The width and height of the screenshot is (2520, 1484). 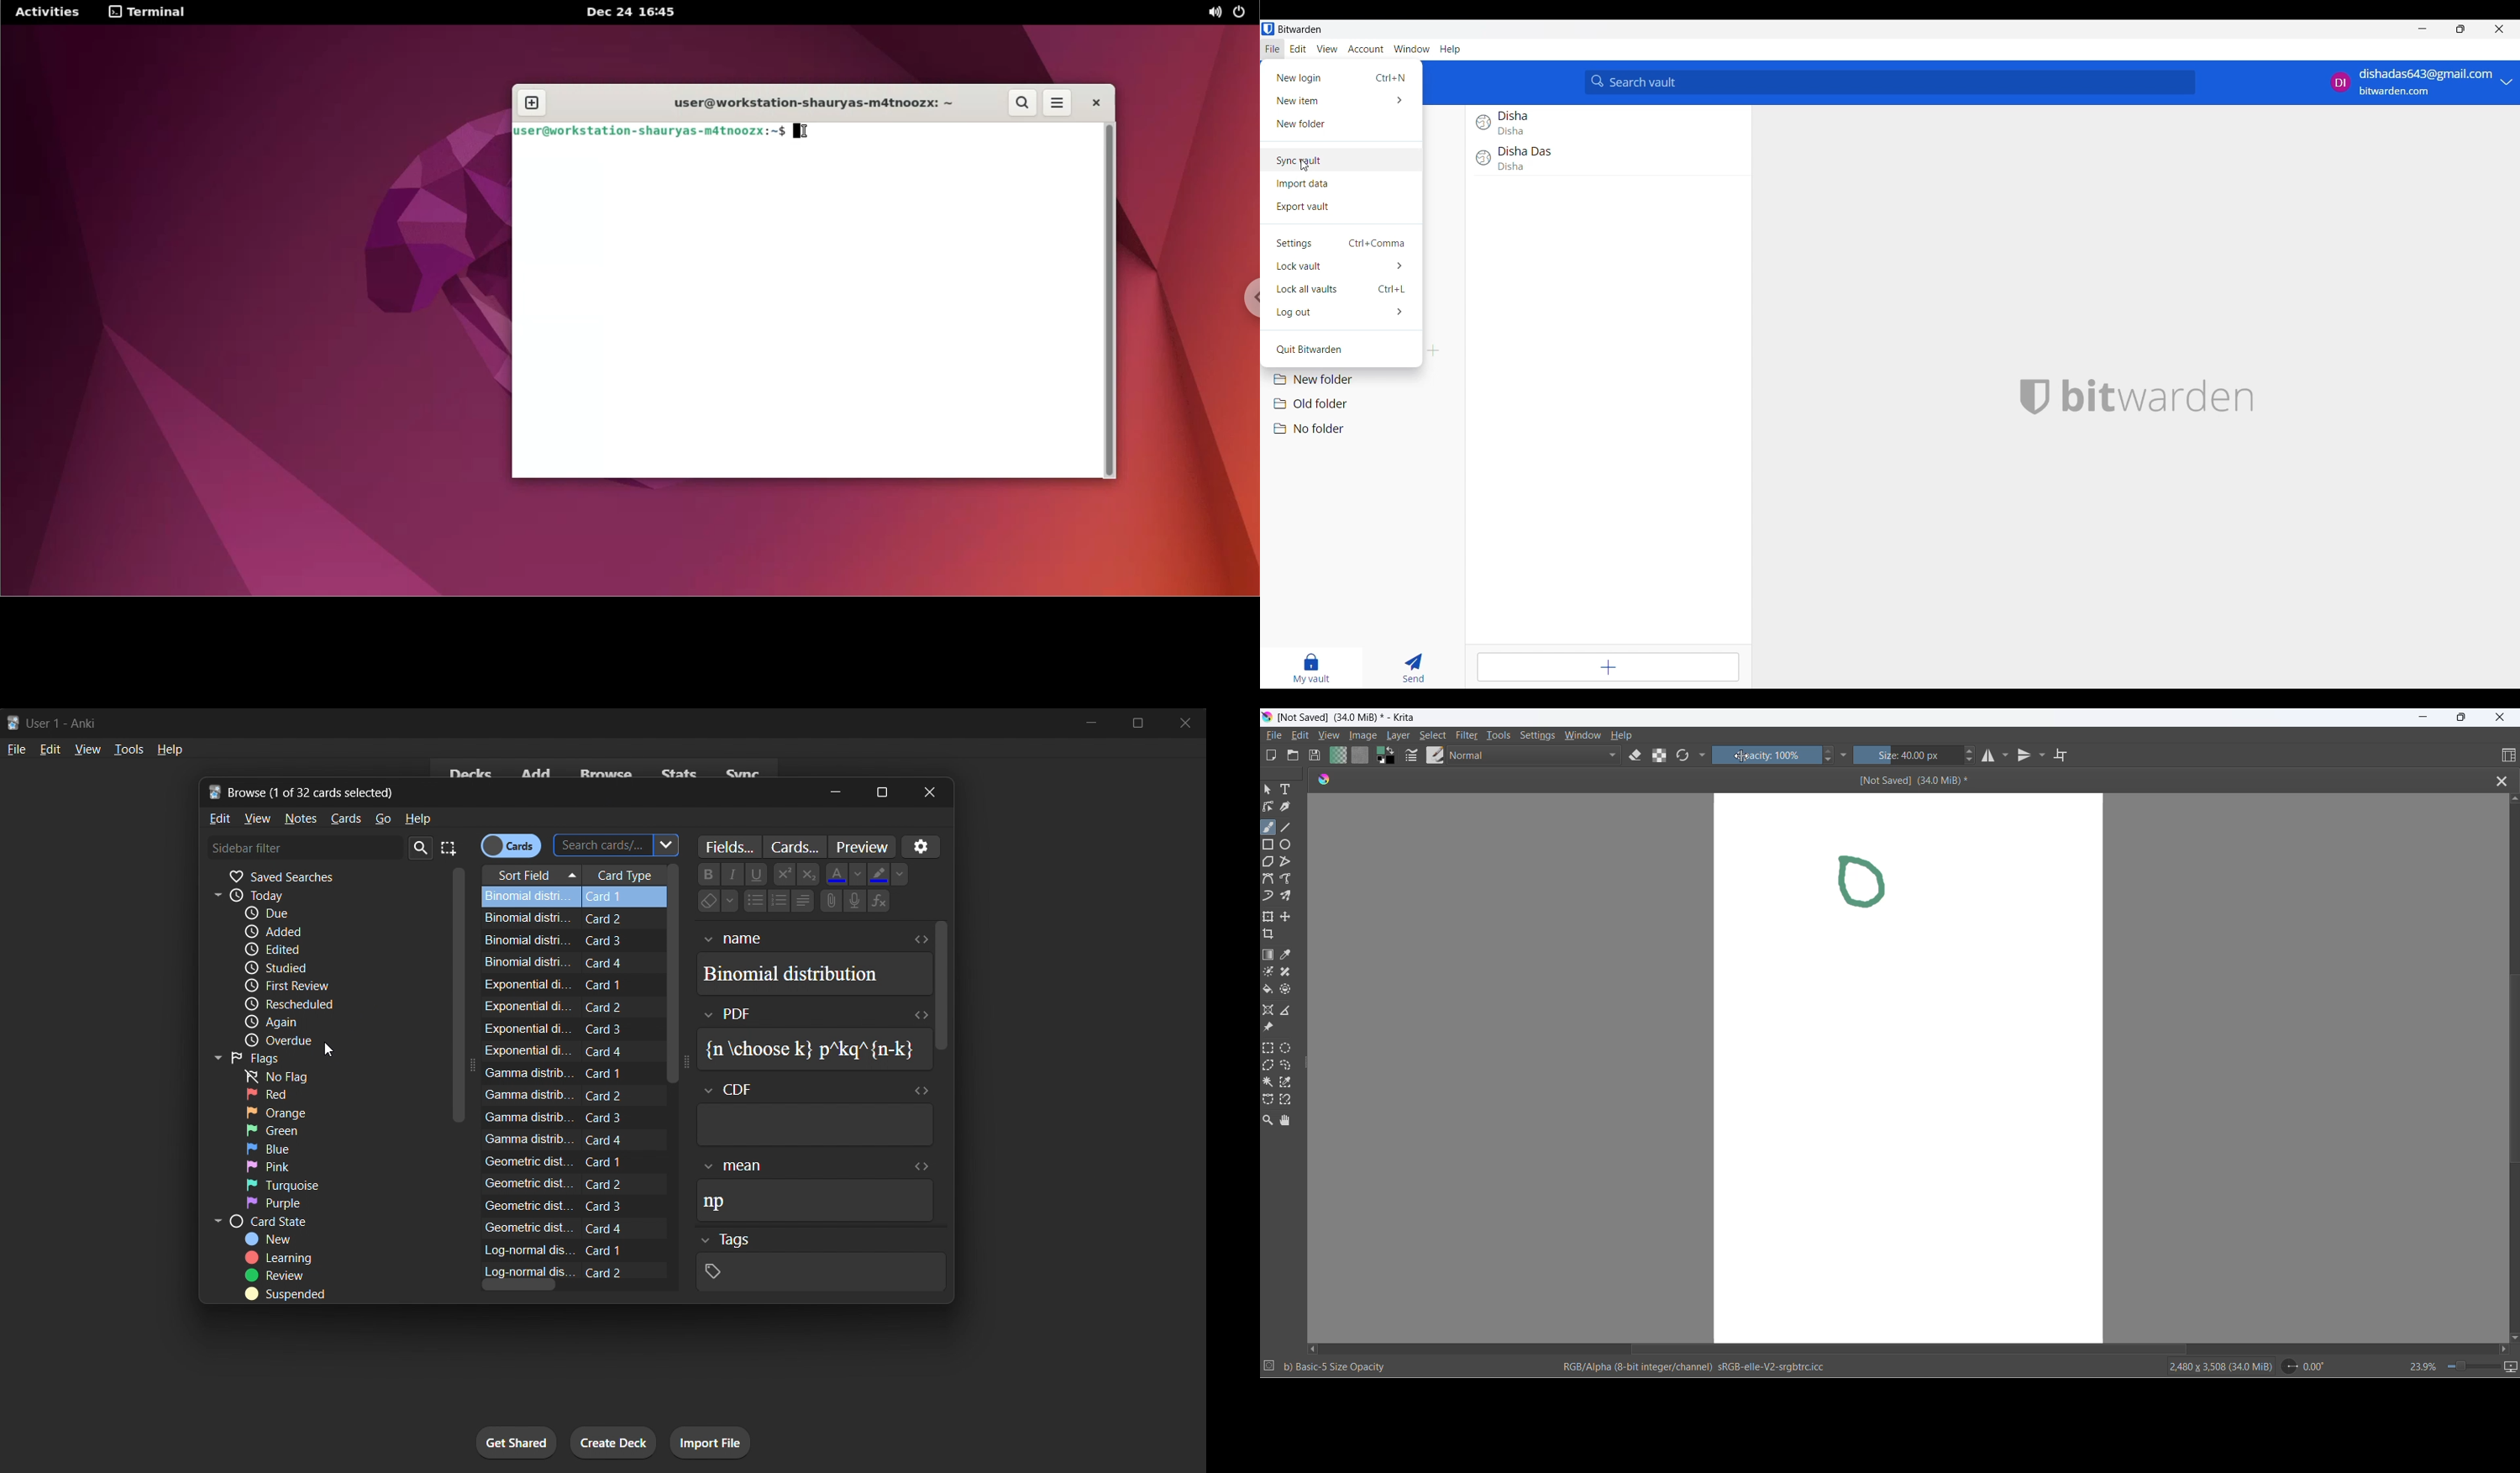 I want to click on underline, so click(x=756, y=873).